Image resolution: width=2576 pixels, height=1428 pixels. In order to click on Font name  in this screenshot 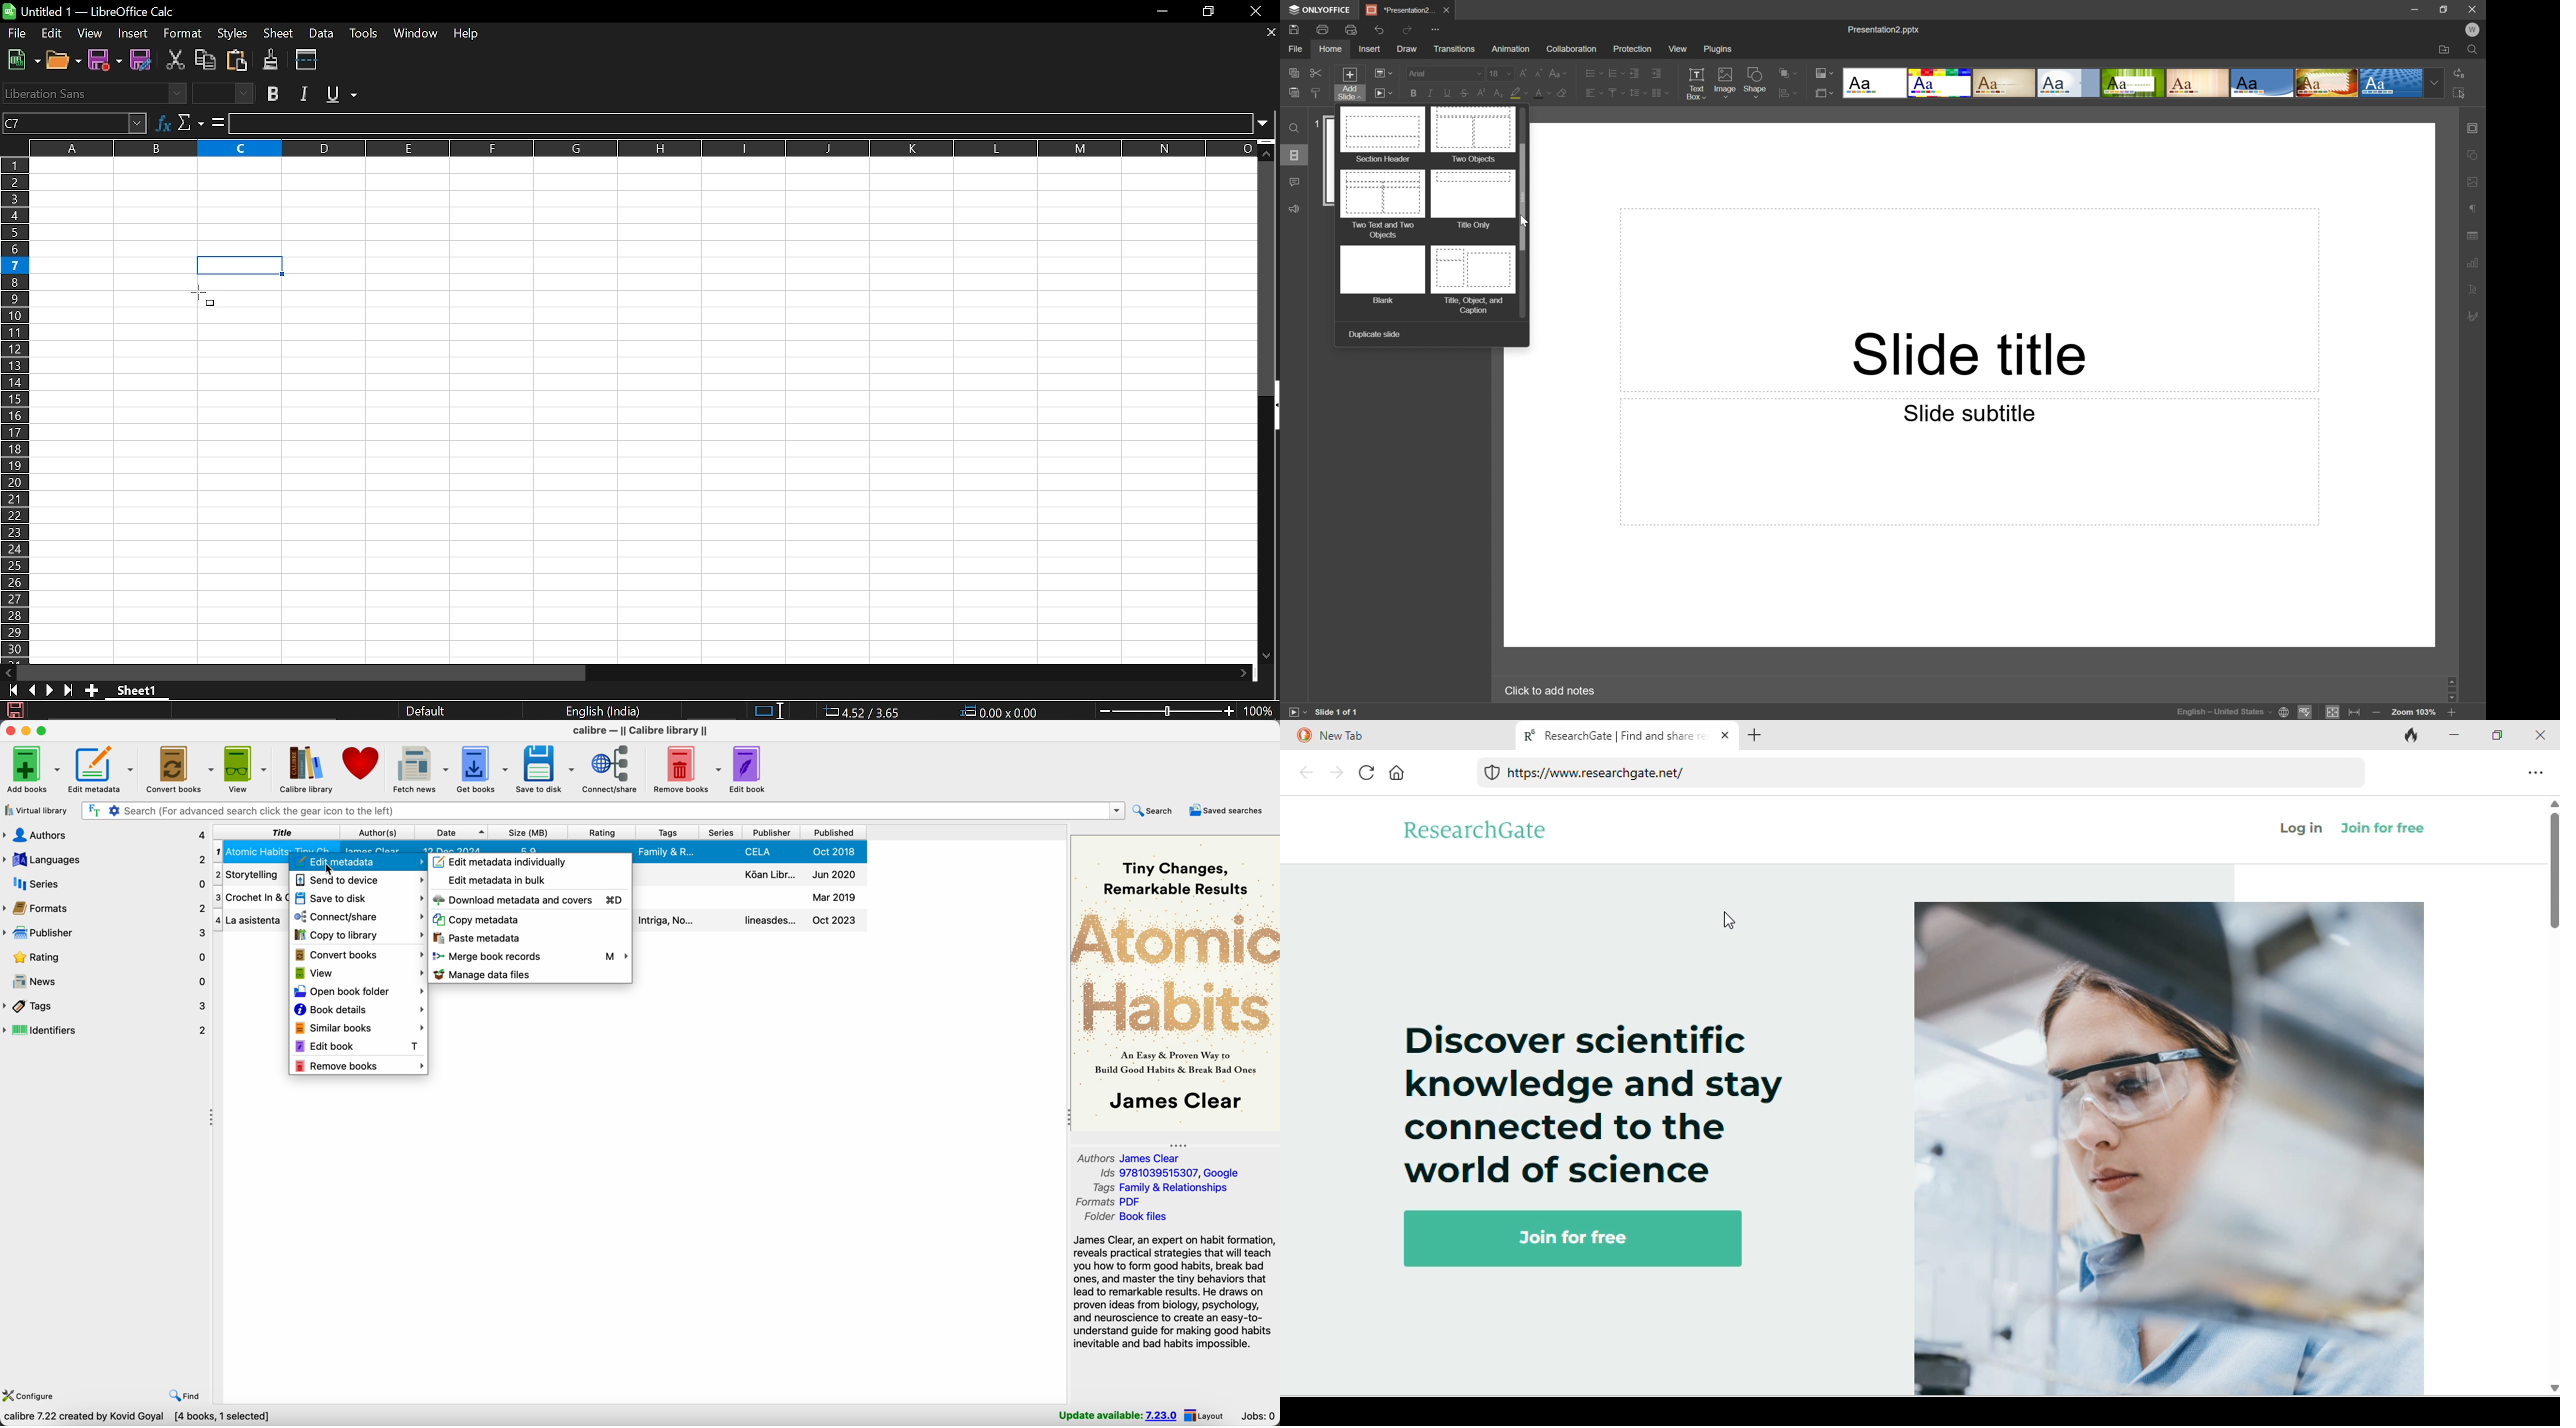, I will do `click(94, 93)`.